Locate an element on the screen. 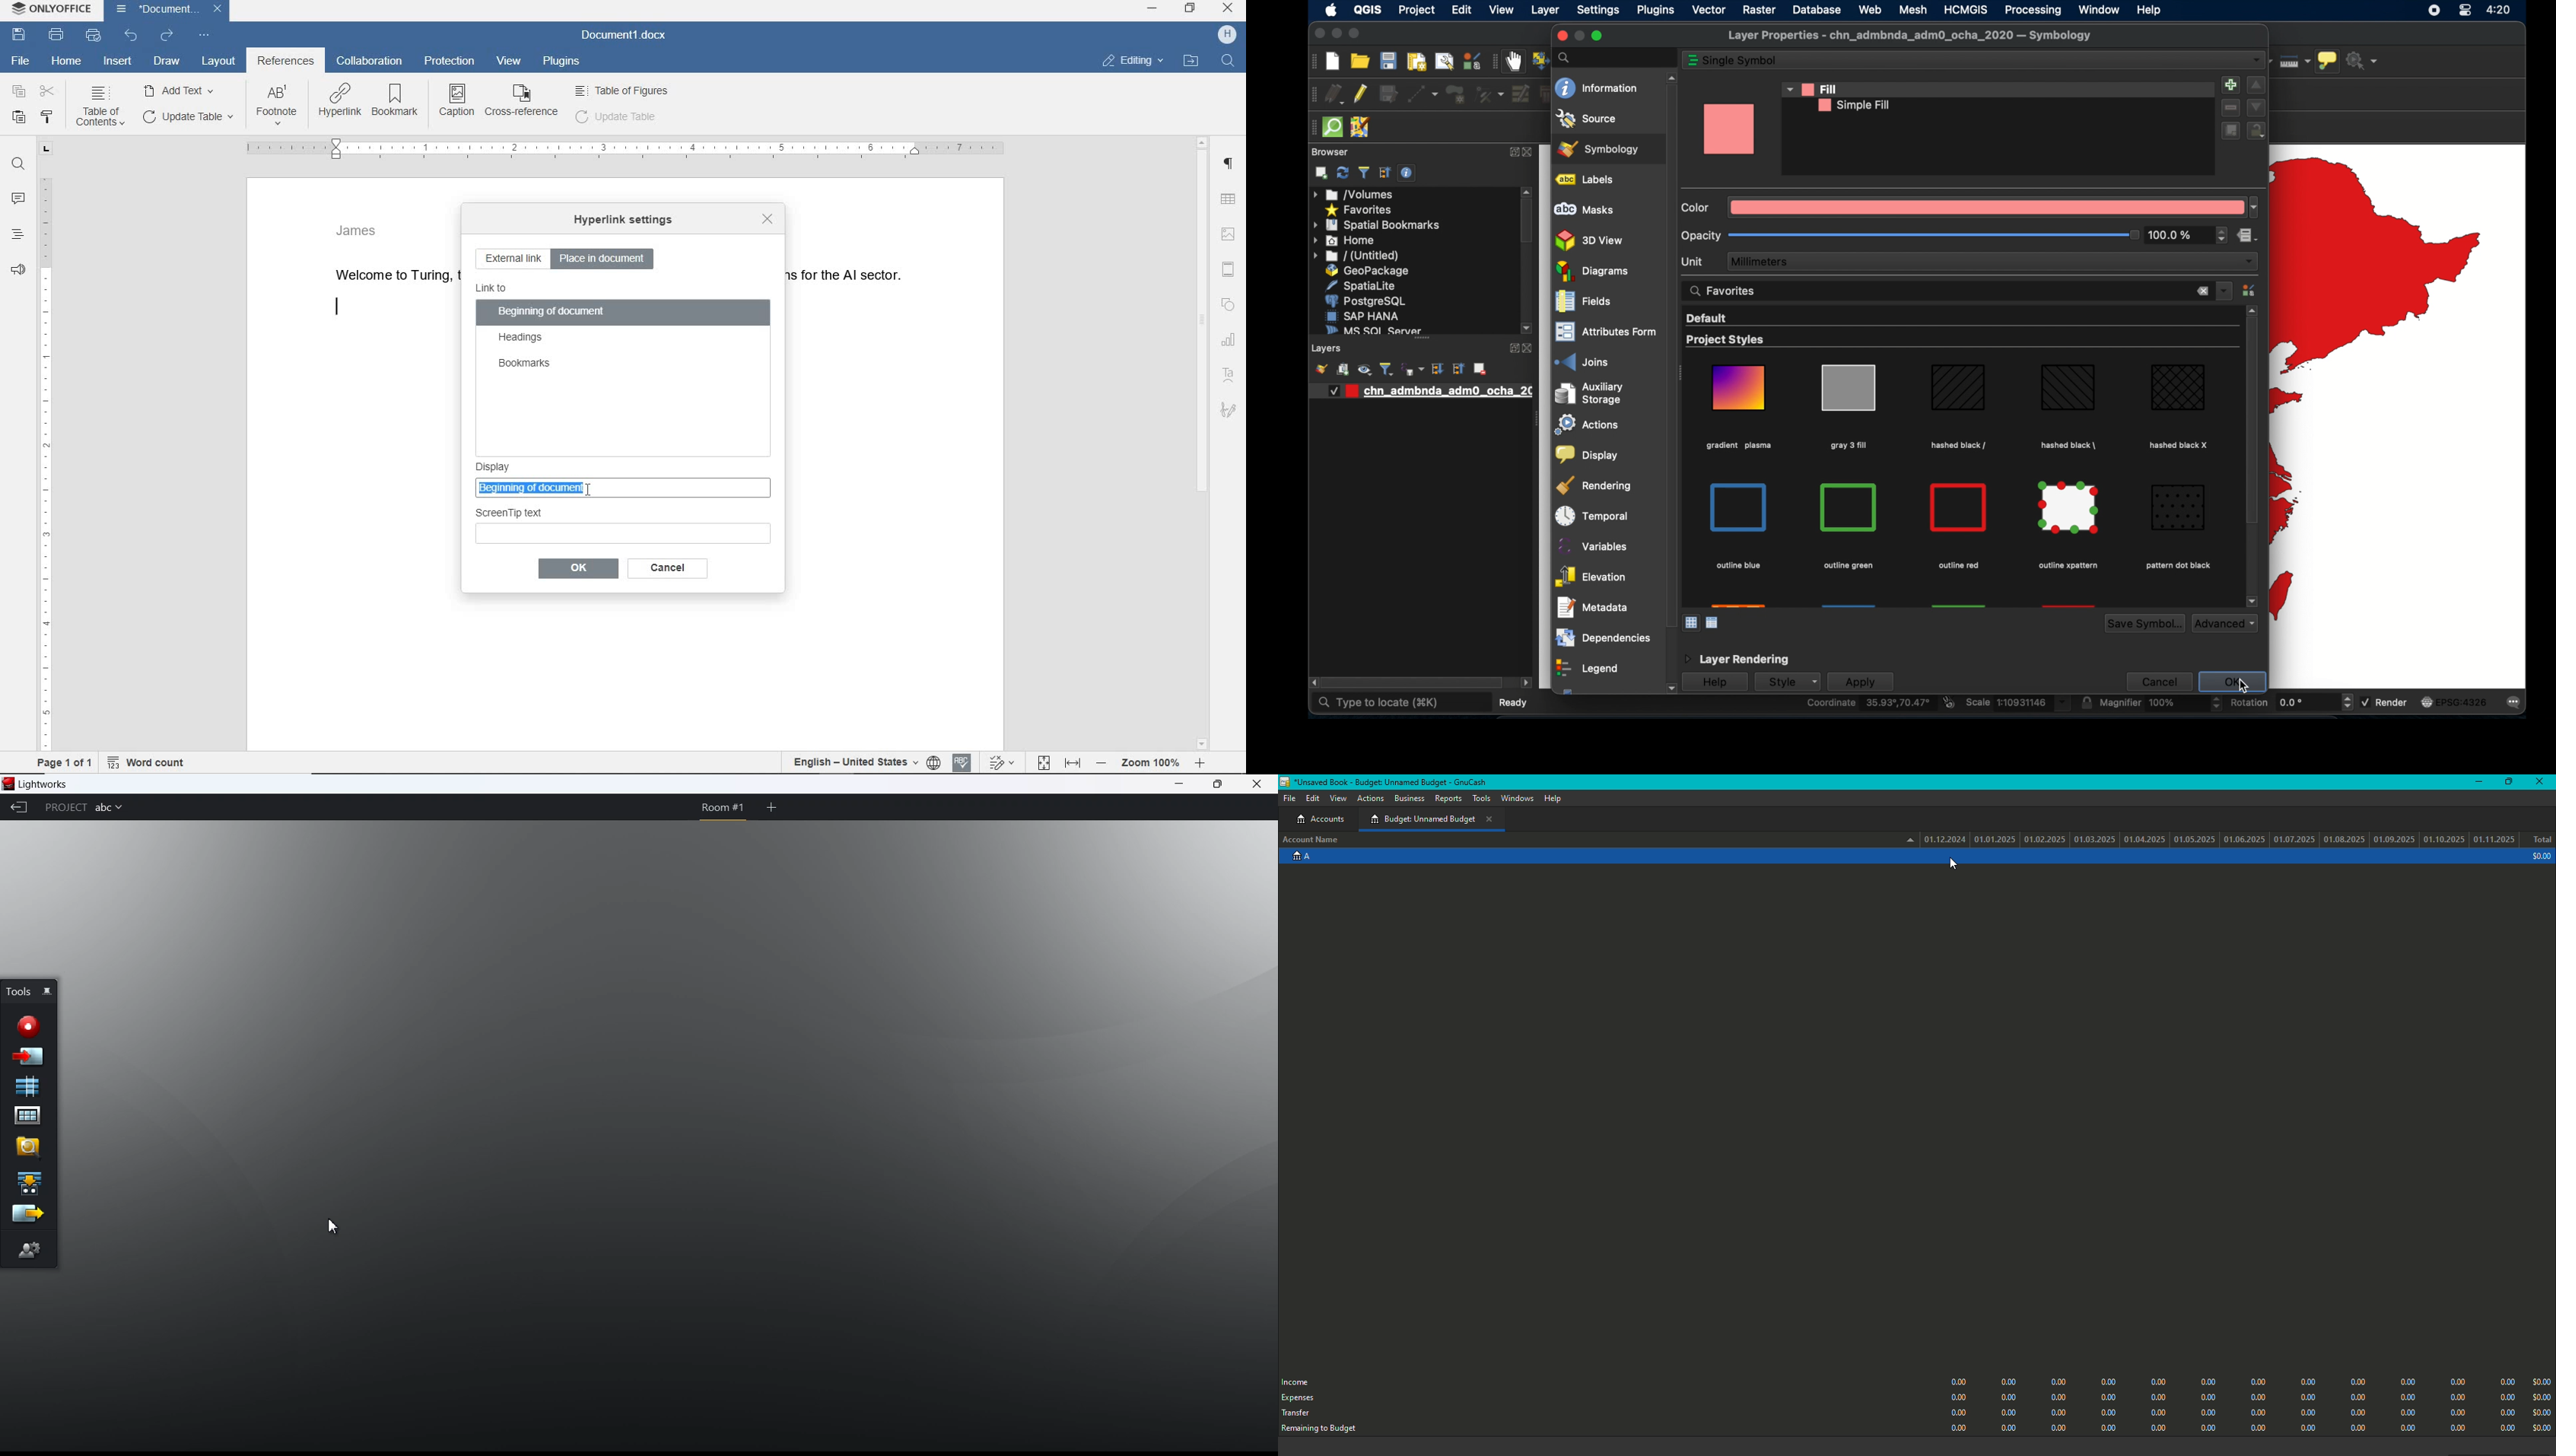 The image size is (2576, 1456). scroll left arrow is located at coordinates (1526, 683).